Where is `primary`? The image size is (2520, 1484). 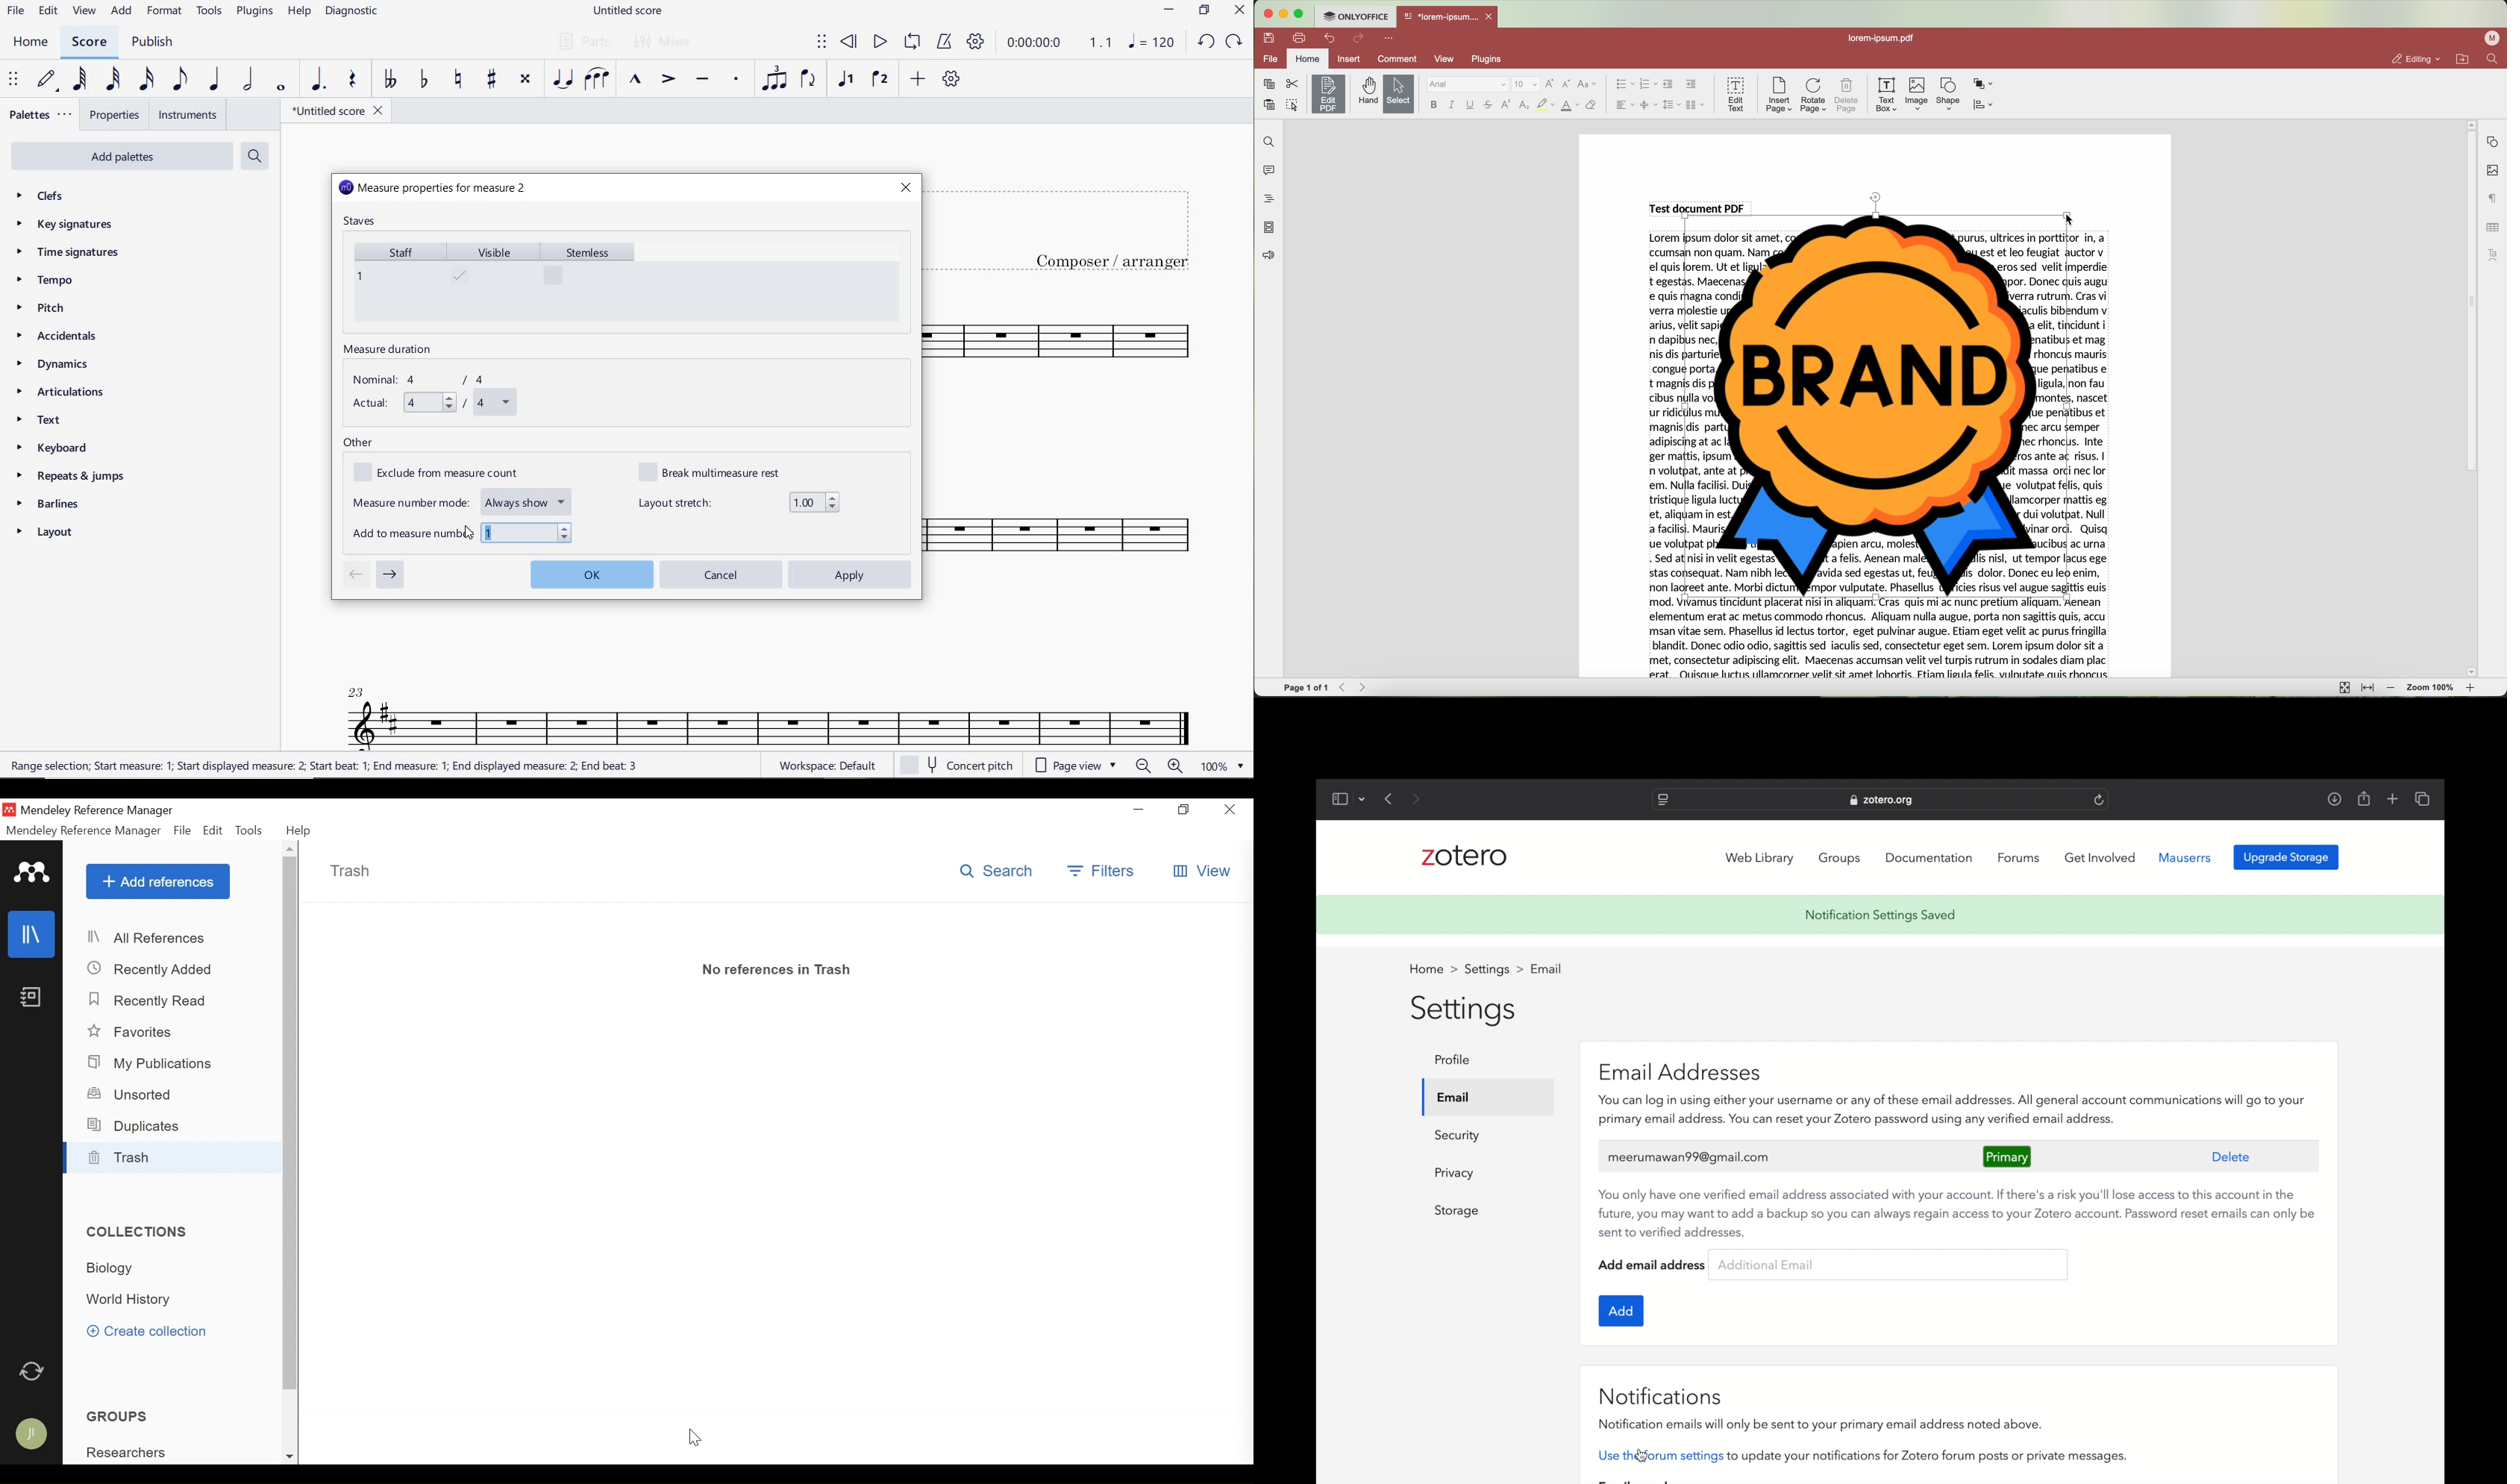 primary is located at coordinates (2007, 1155).